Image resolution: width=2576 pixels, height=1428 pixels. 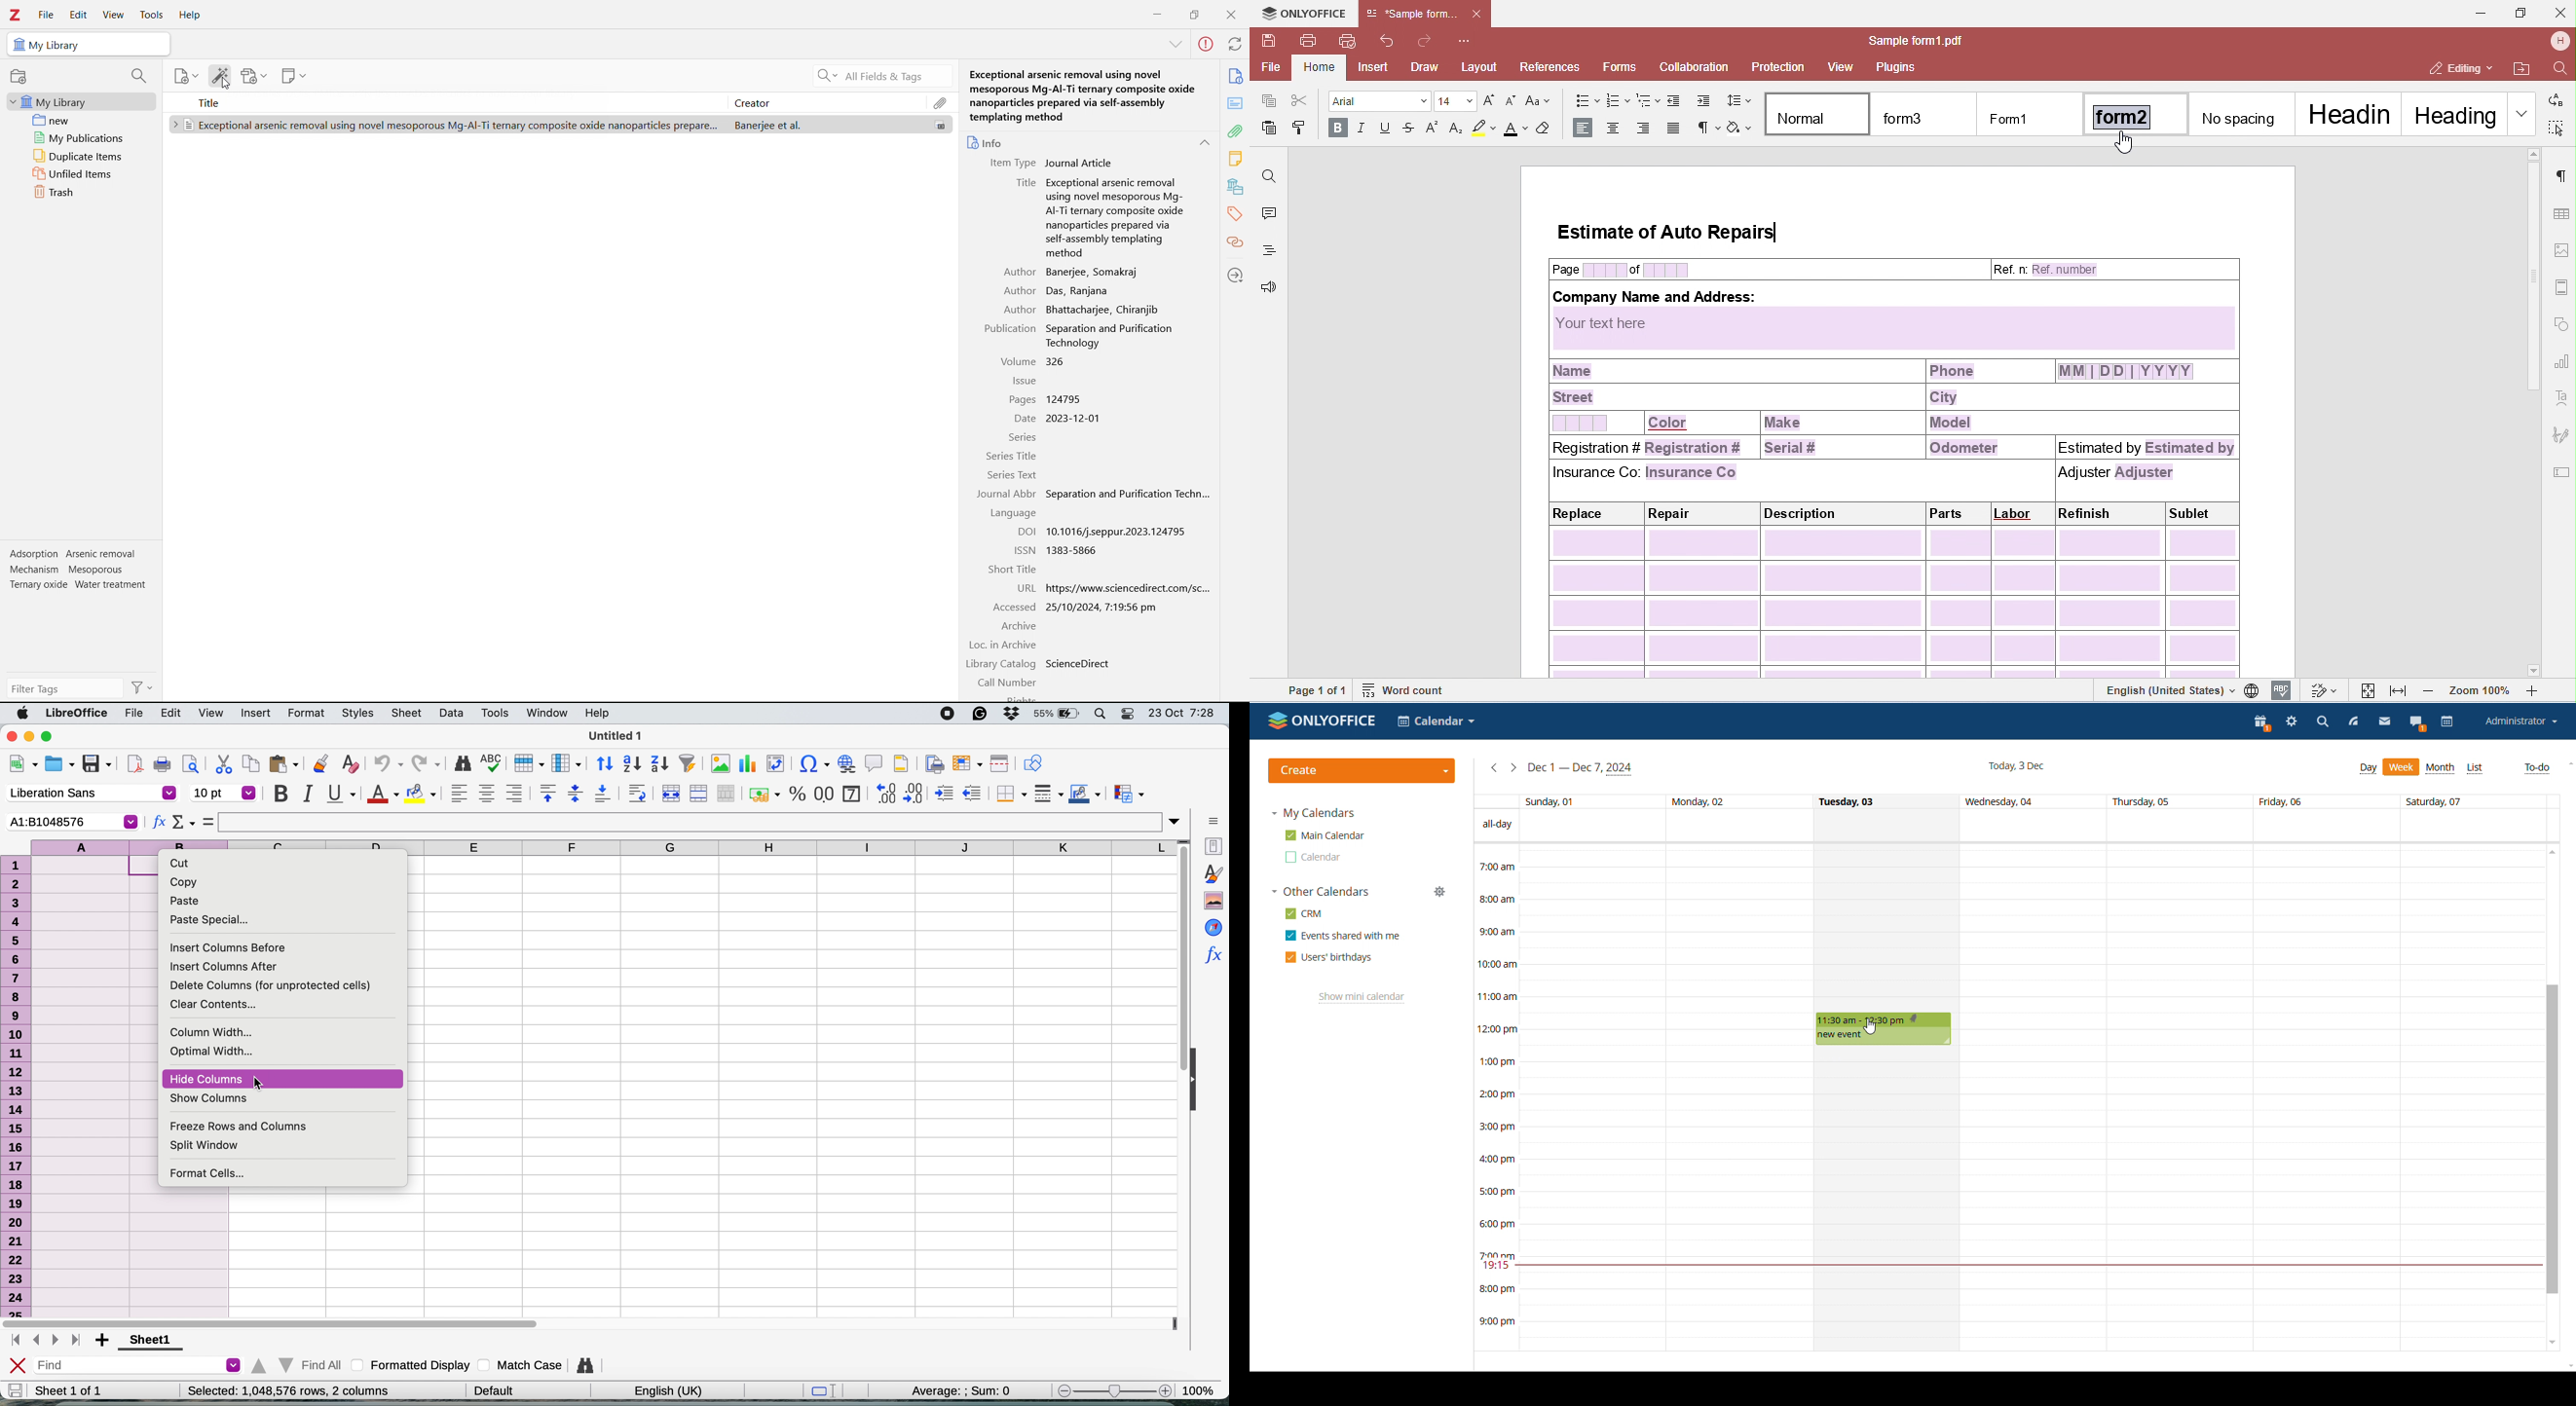 What do you see at coordinates (245, 1126) in the screenshot?
I see `freeze rows and columns` at bounding box center [245, 1126].